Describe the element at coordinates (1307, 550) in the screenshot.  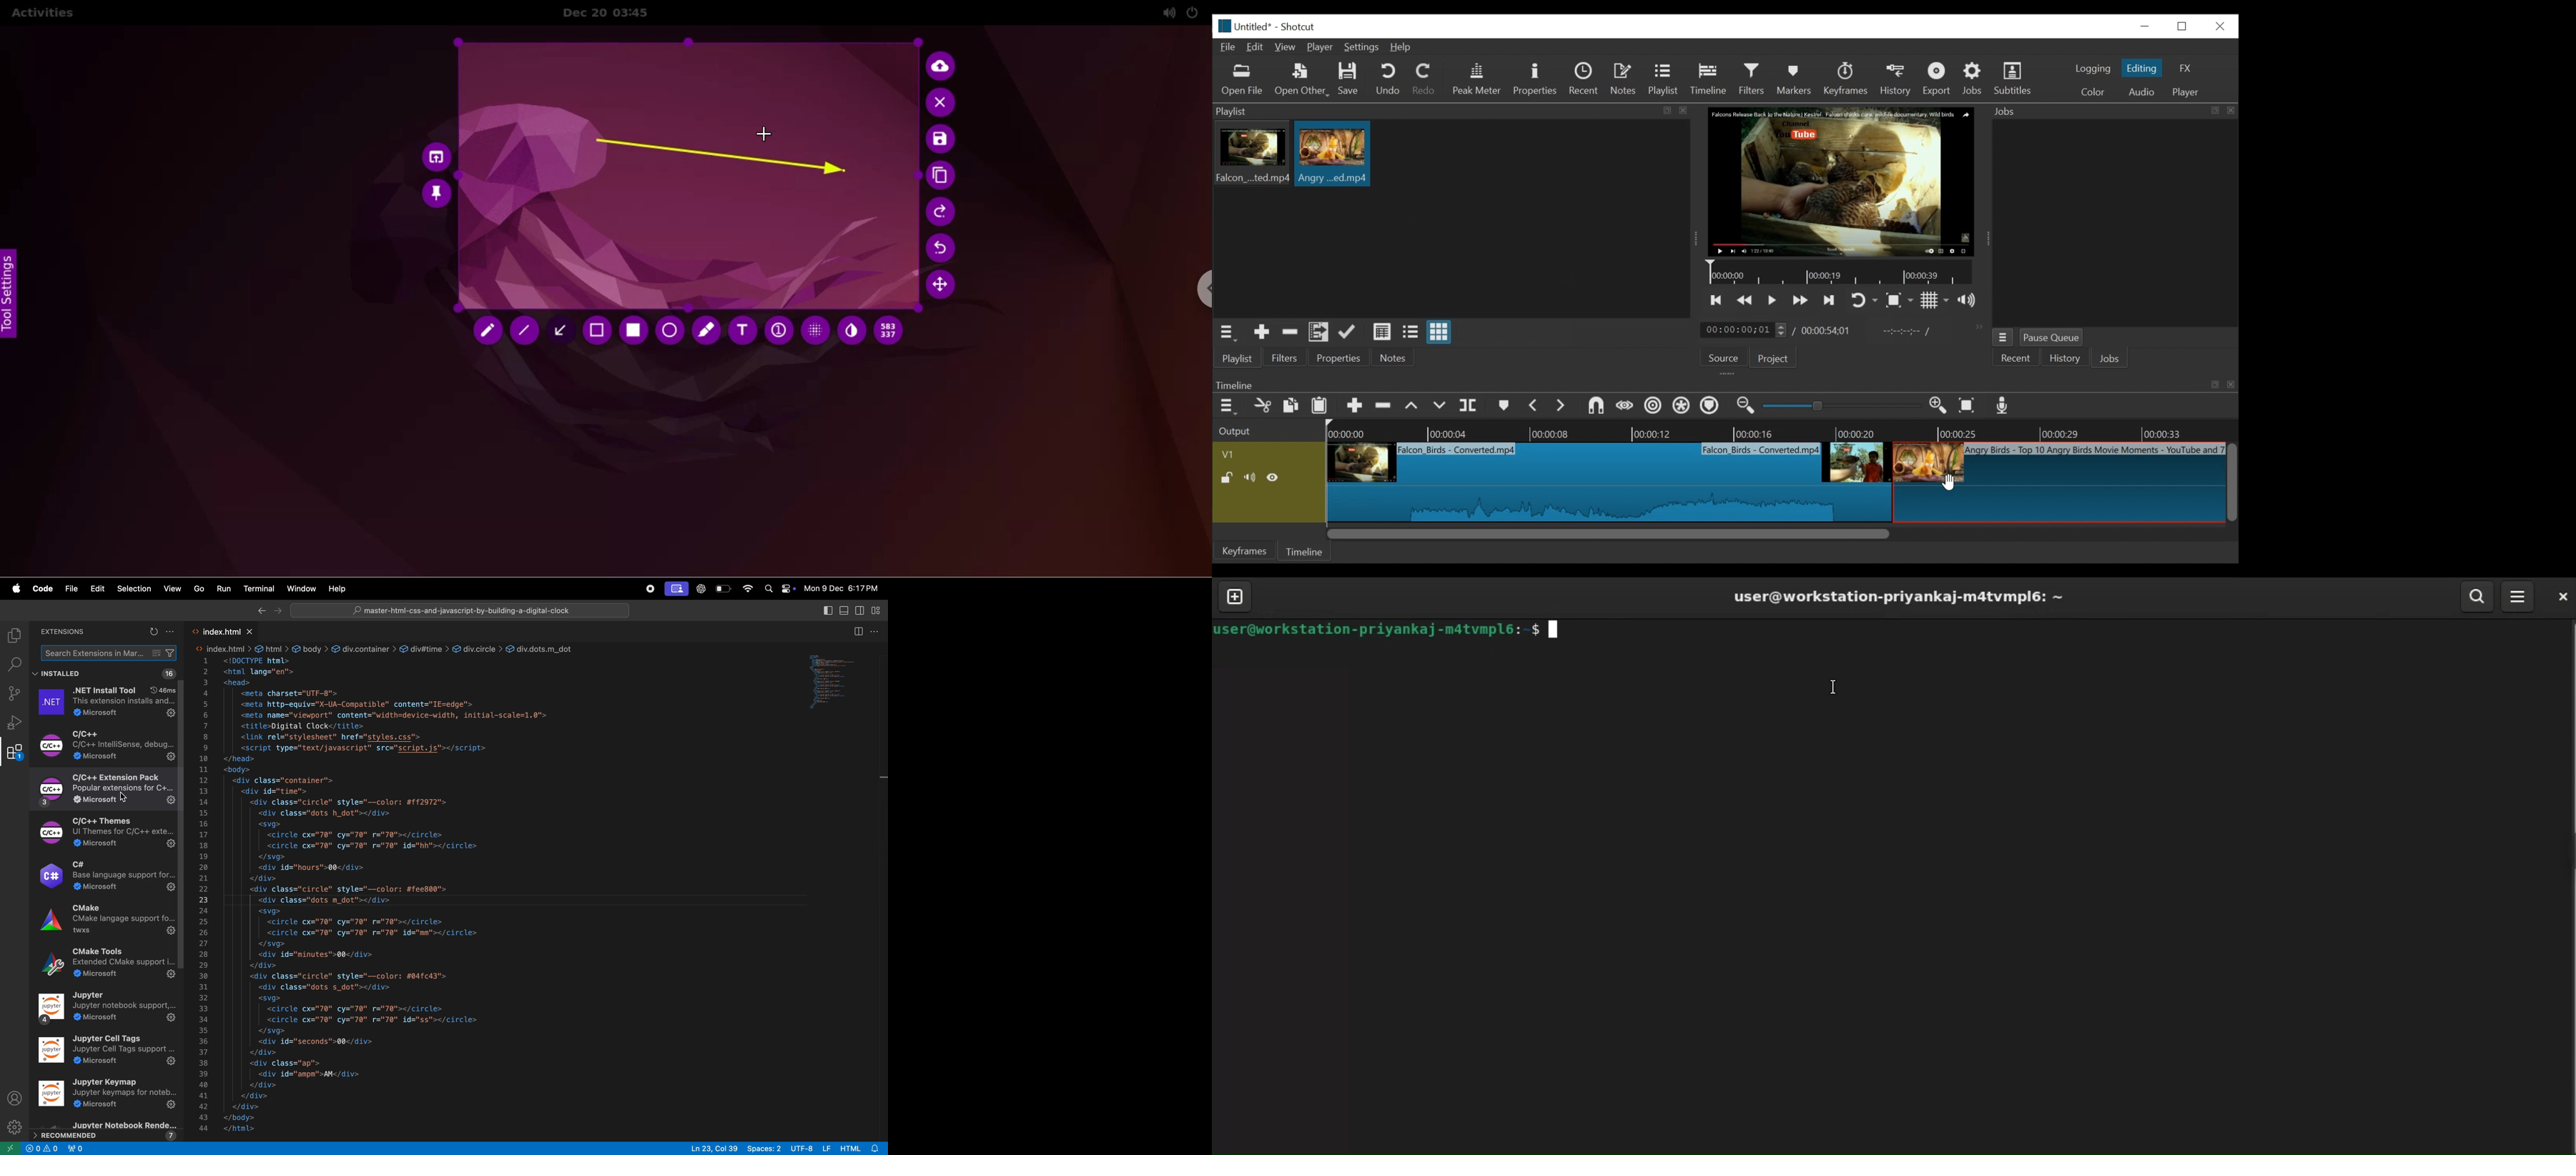
I see `Timeline` at that location.